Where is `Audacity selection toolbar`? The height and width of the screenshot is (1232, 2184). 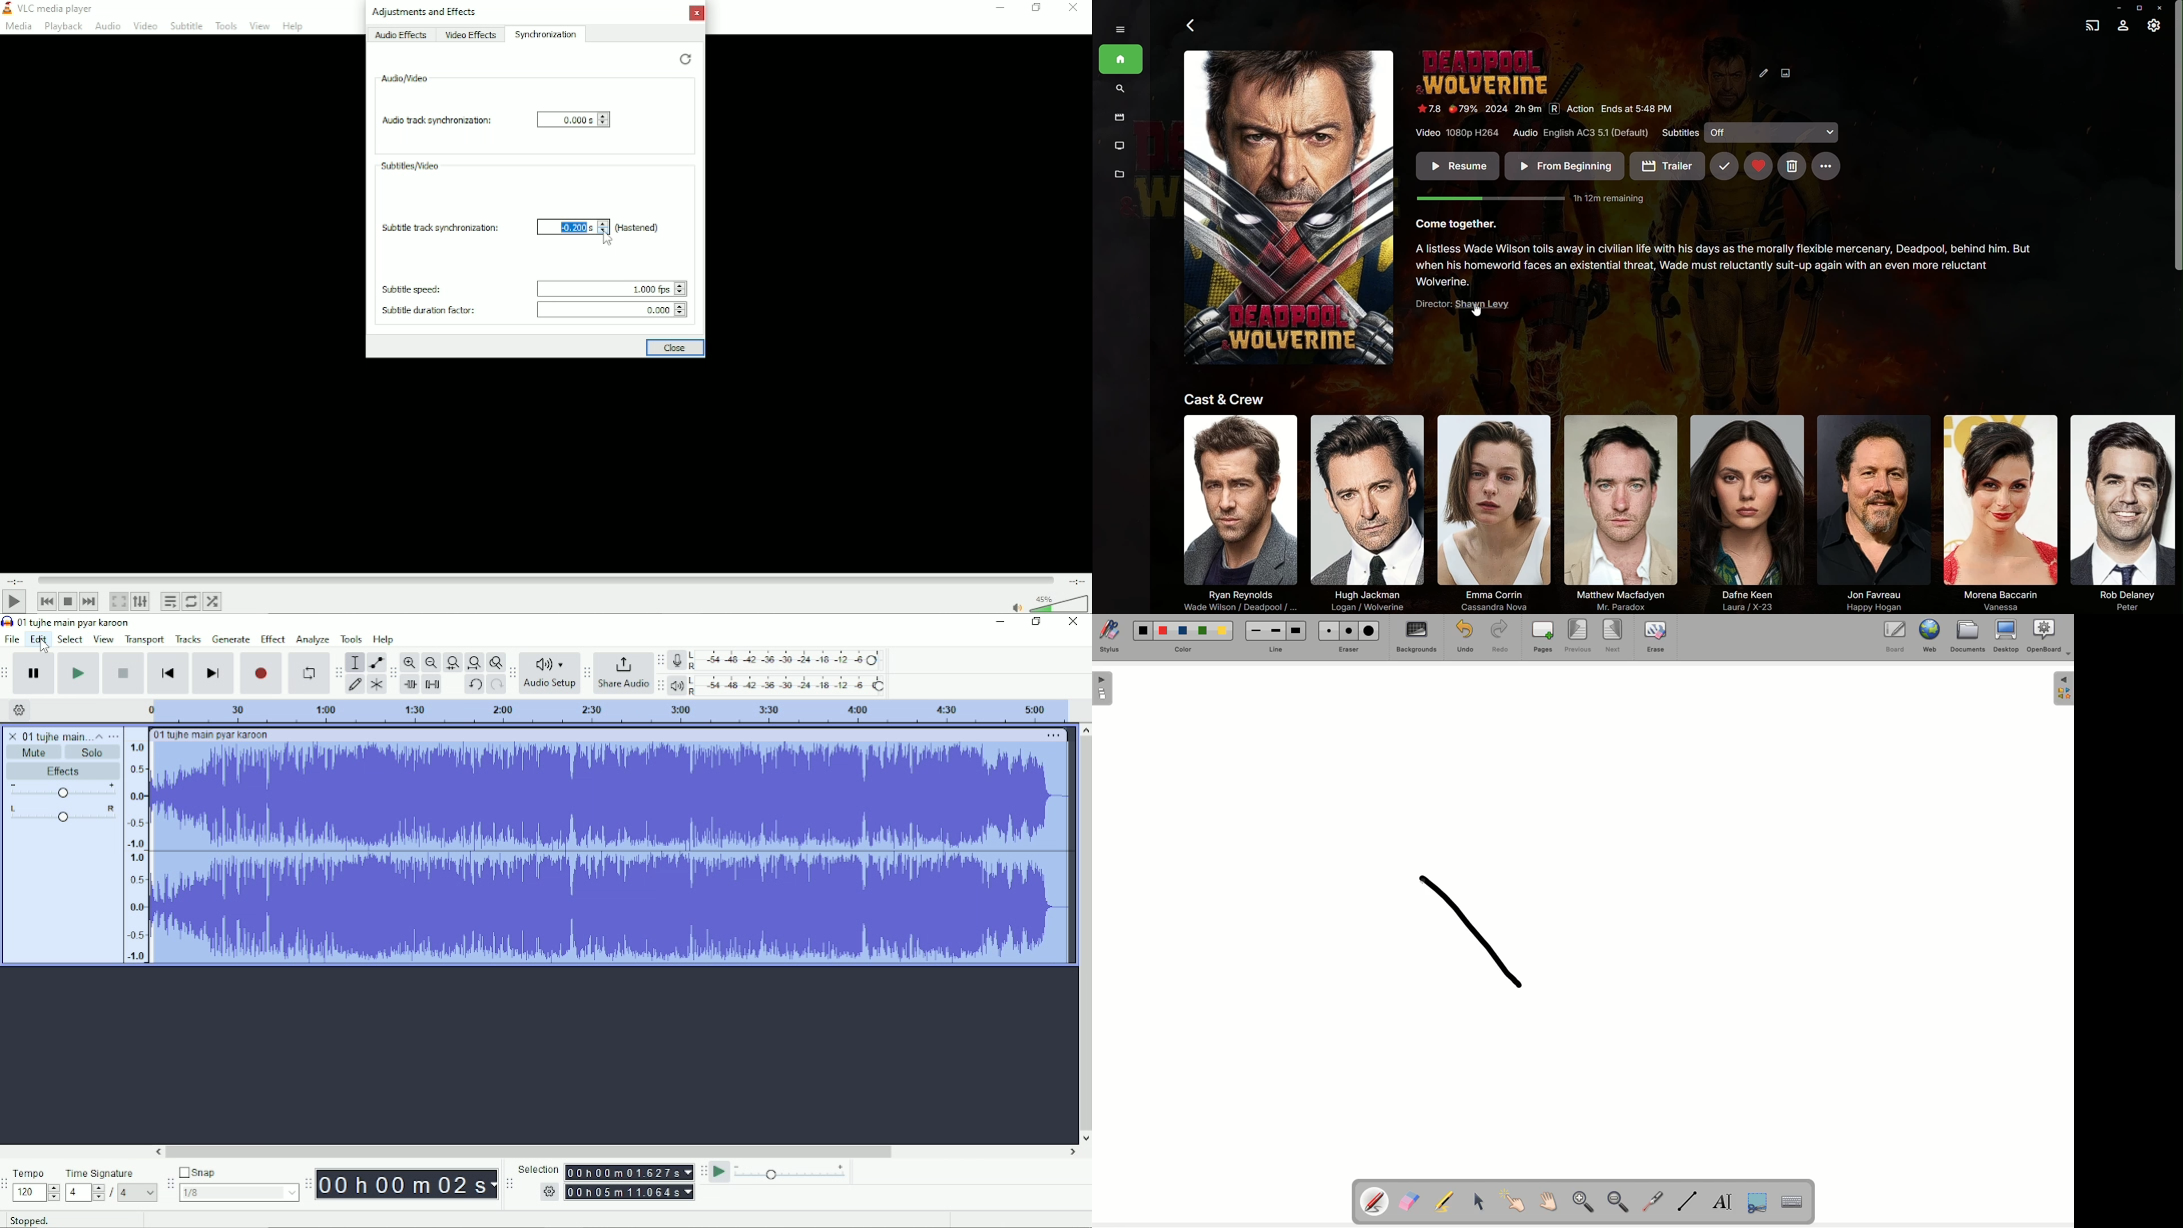 Audacity selection toolbar is located at coordinates (509, 1184).